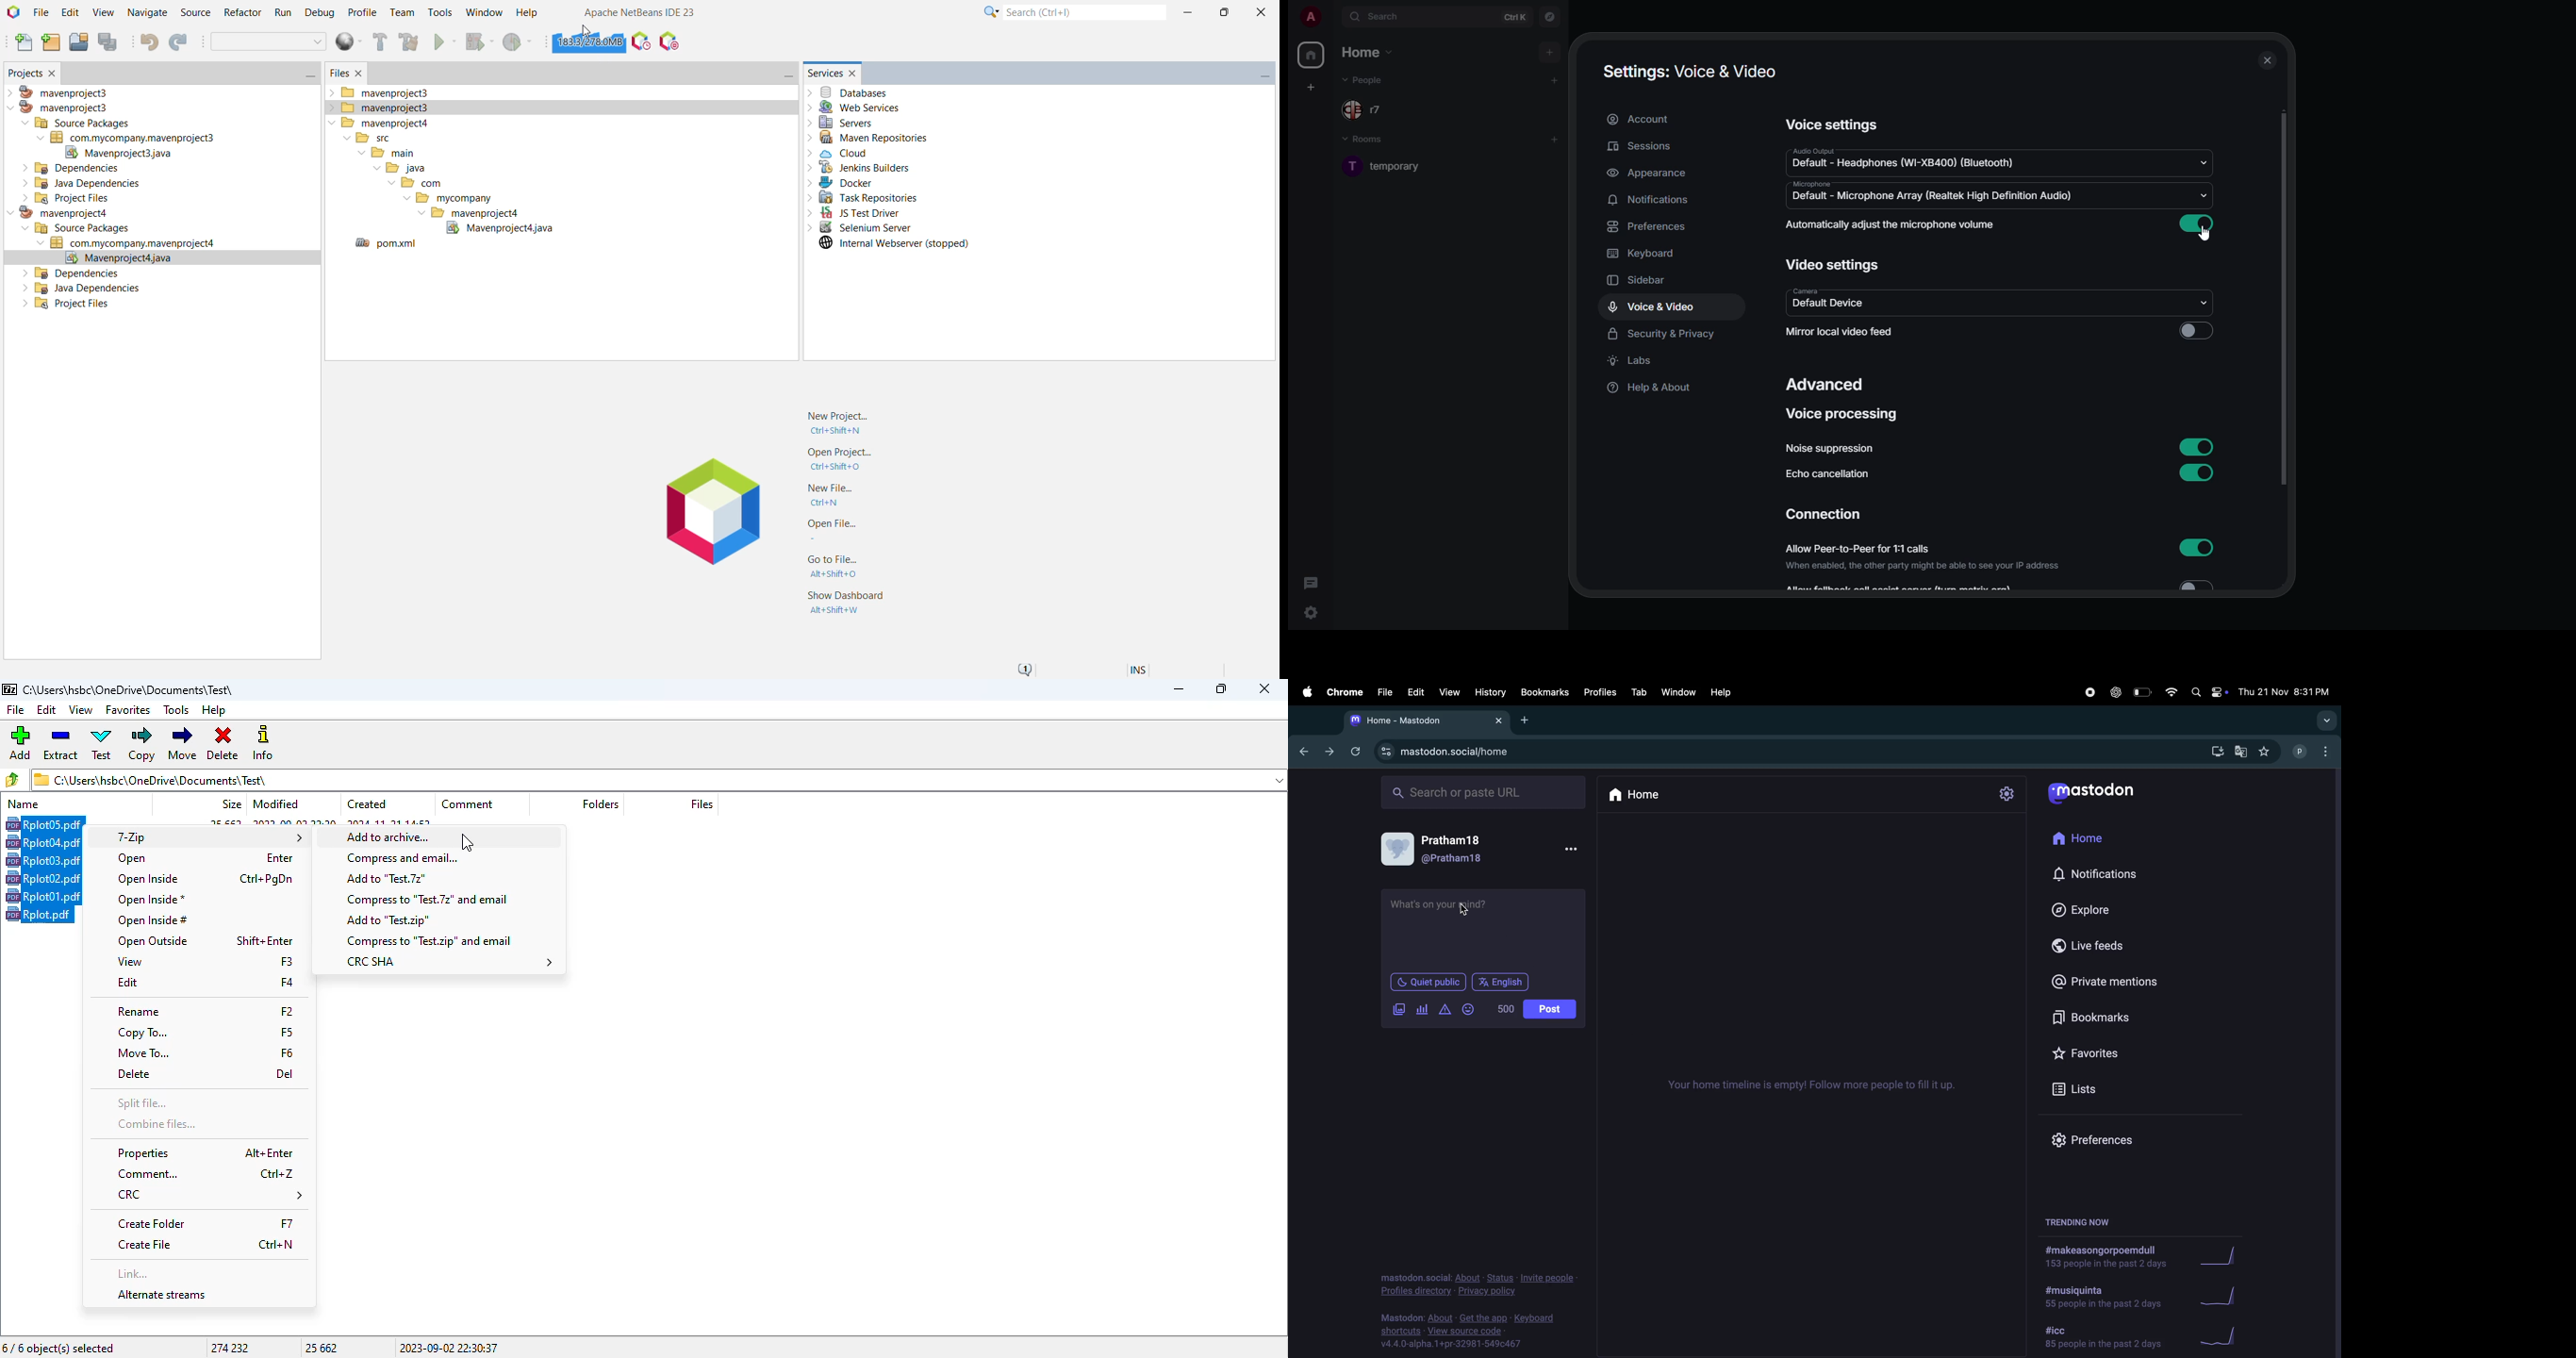 The width and height of the screenshot is (2576, 1372). Describe the element at coordinates (157, 1123) in the screenshot. I see `combine files` at that location.